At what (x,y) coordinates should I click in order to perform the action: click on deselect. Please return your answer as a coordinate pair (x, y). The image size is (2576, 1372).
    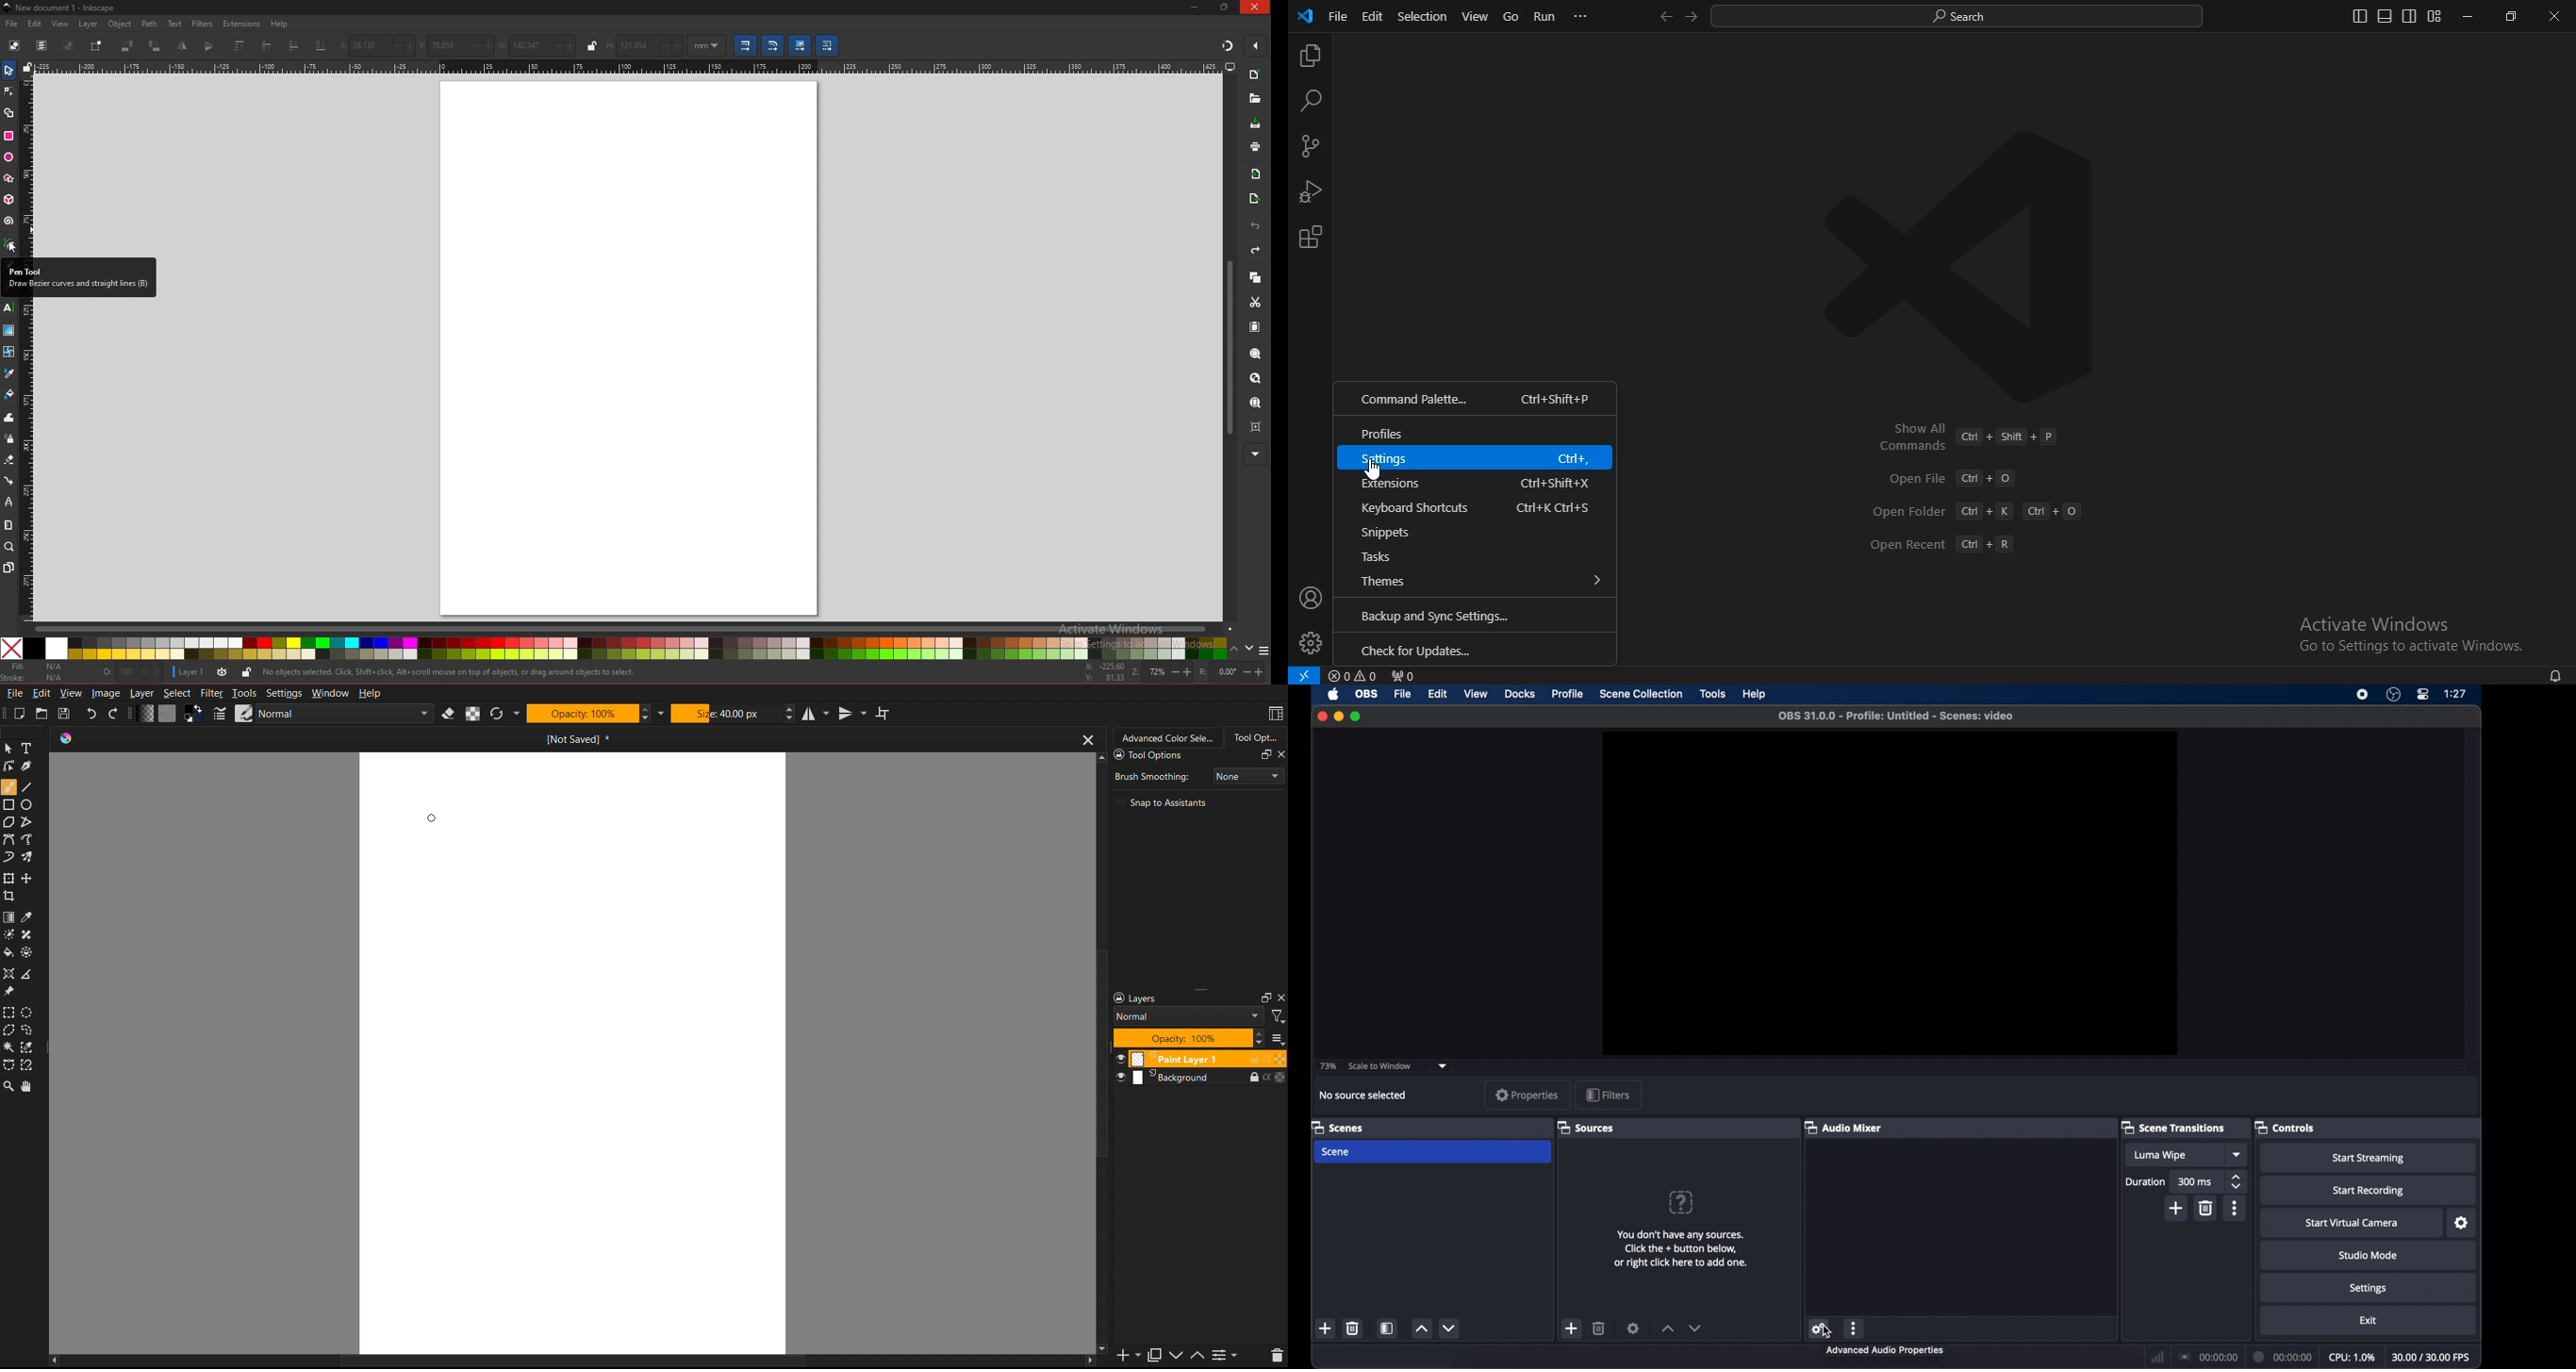
    Looking at the image, I should click on (68, 45).